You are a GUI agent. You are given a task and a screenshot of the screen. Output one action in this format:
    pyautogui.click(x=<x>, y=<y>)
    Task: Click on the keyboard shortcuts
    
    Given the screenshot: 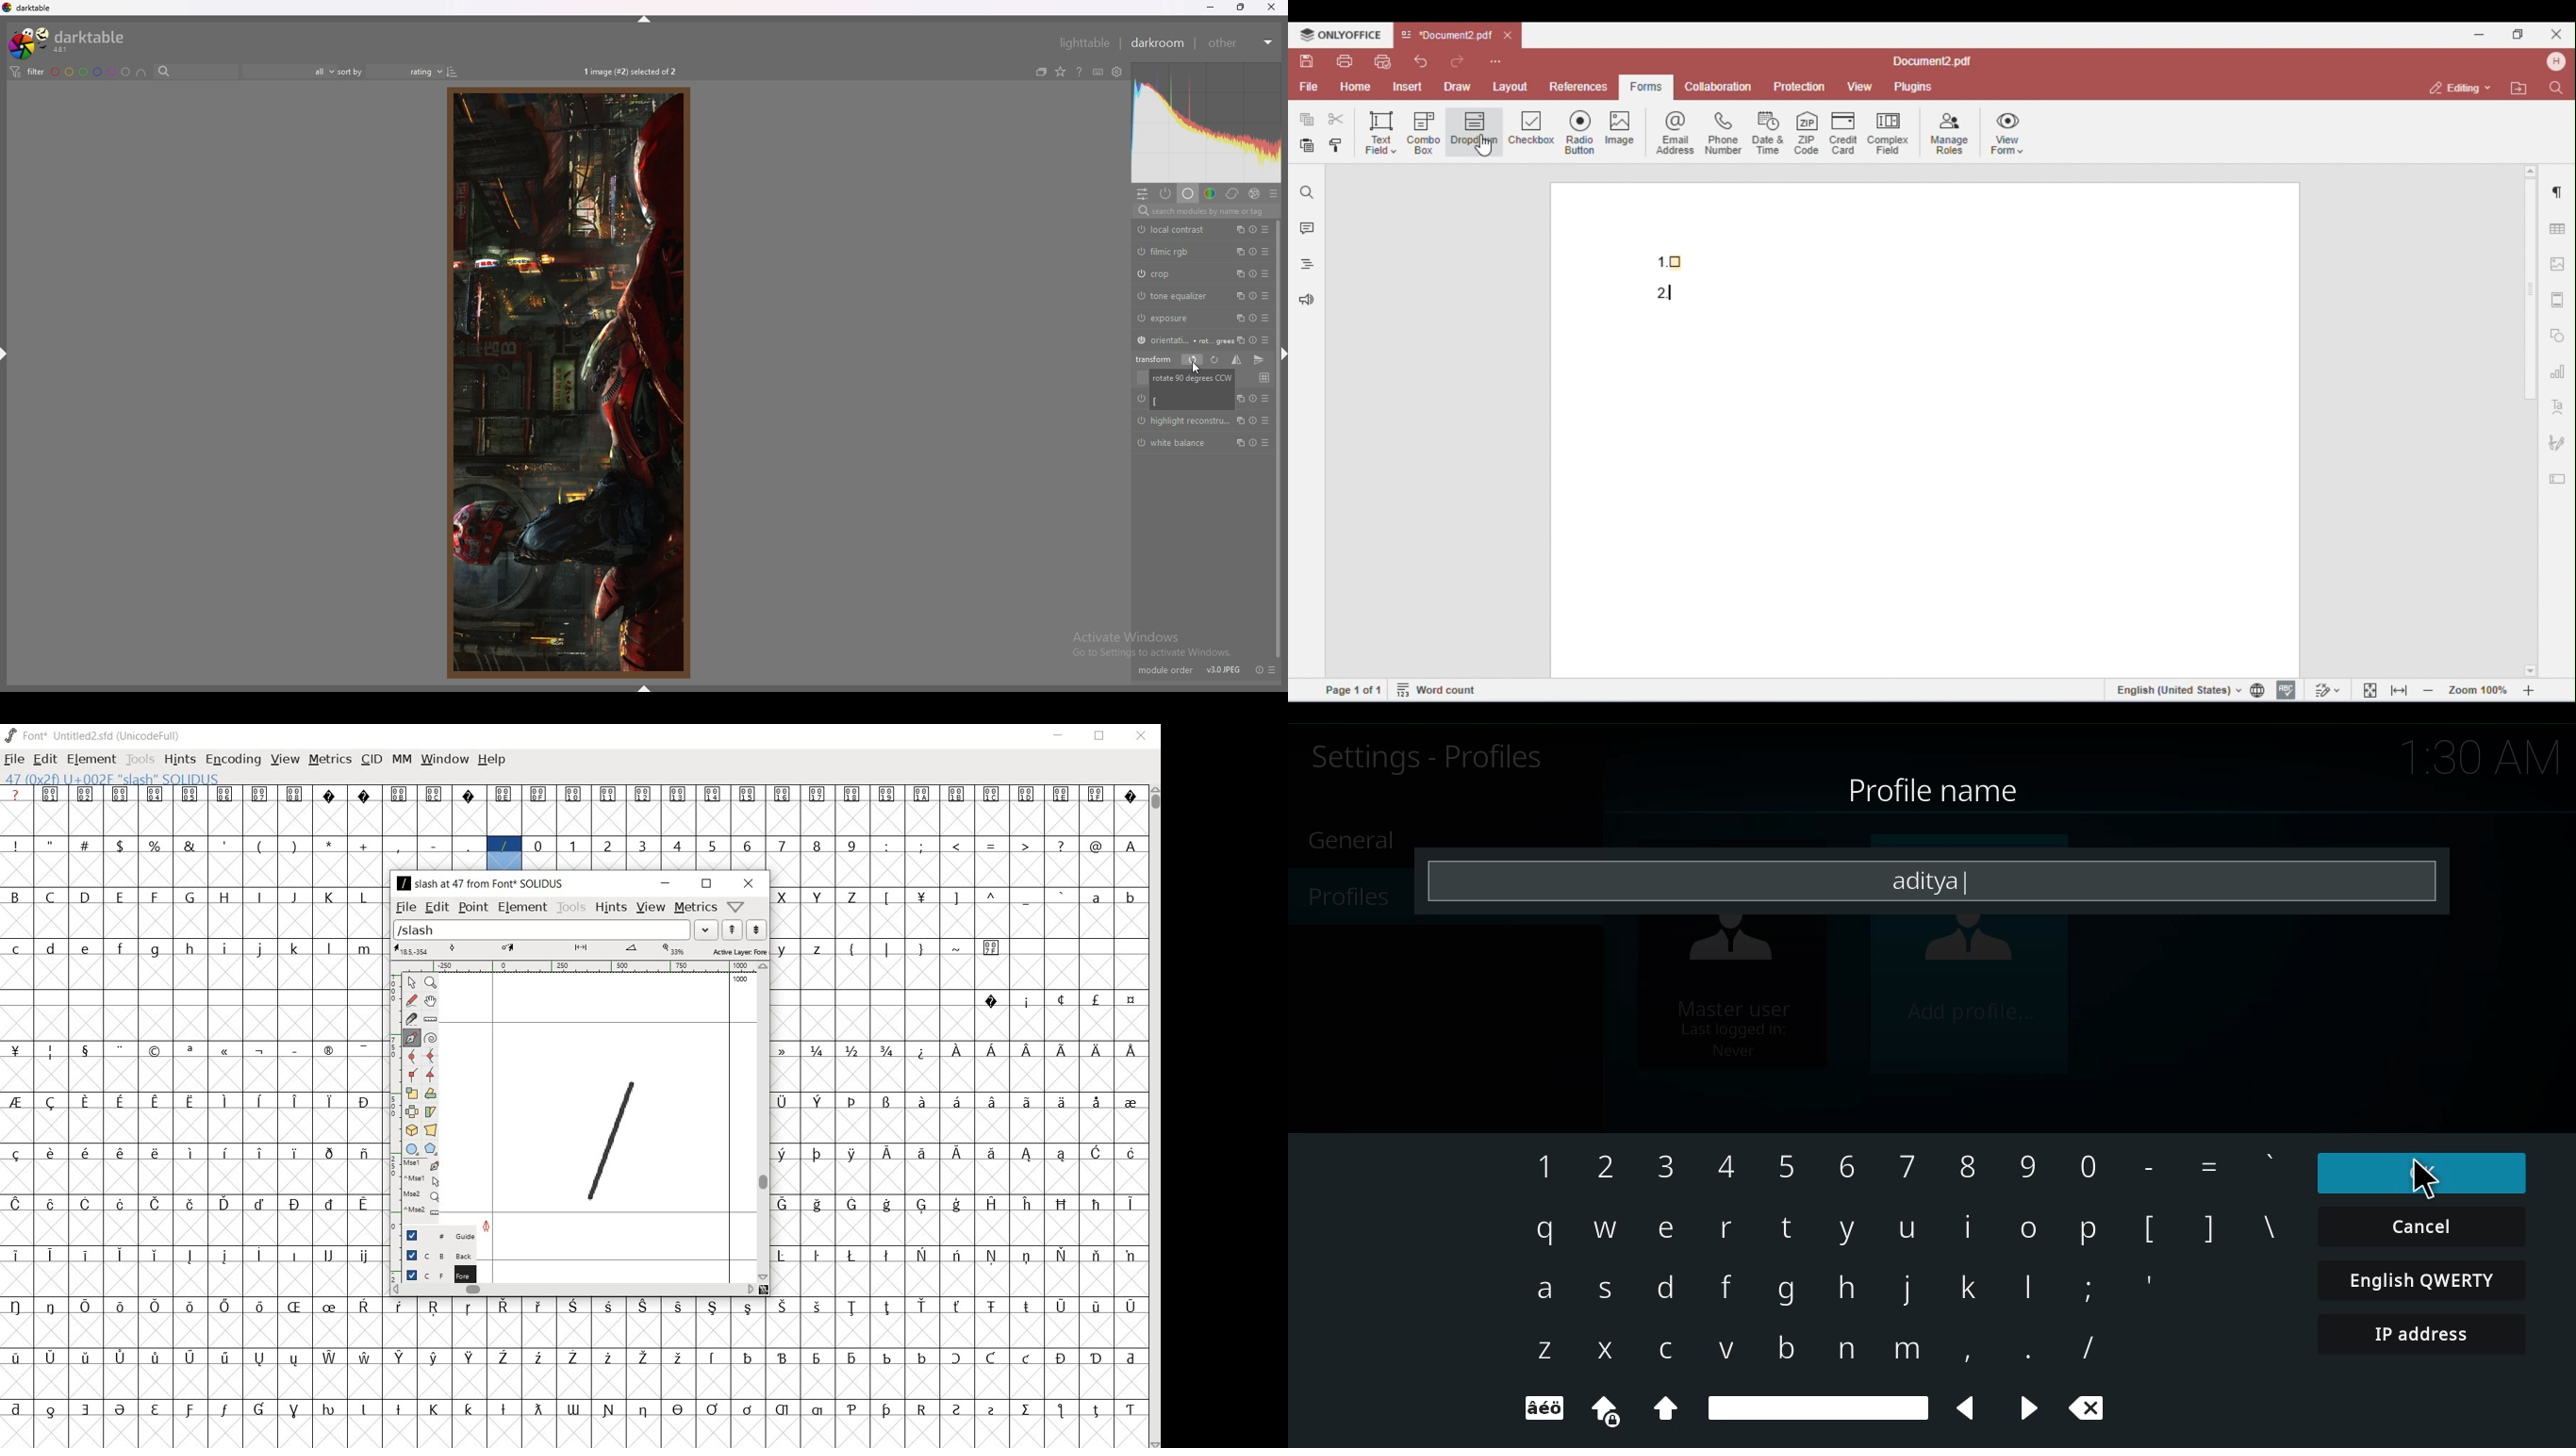 What is the action you would take?
    pyautogui.click(x=1098, y=72)
    